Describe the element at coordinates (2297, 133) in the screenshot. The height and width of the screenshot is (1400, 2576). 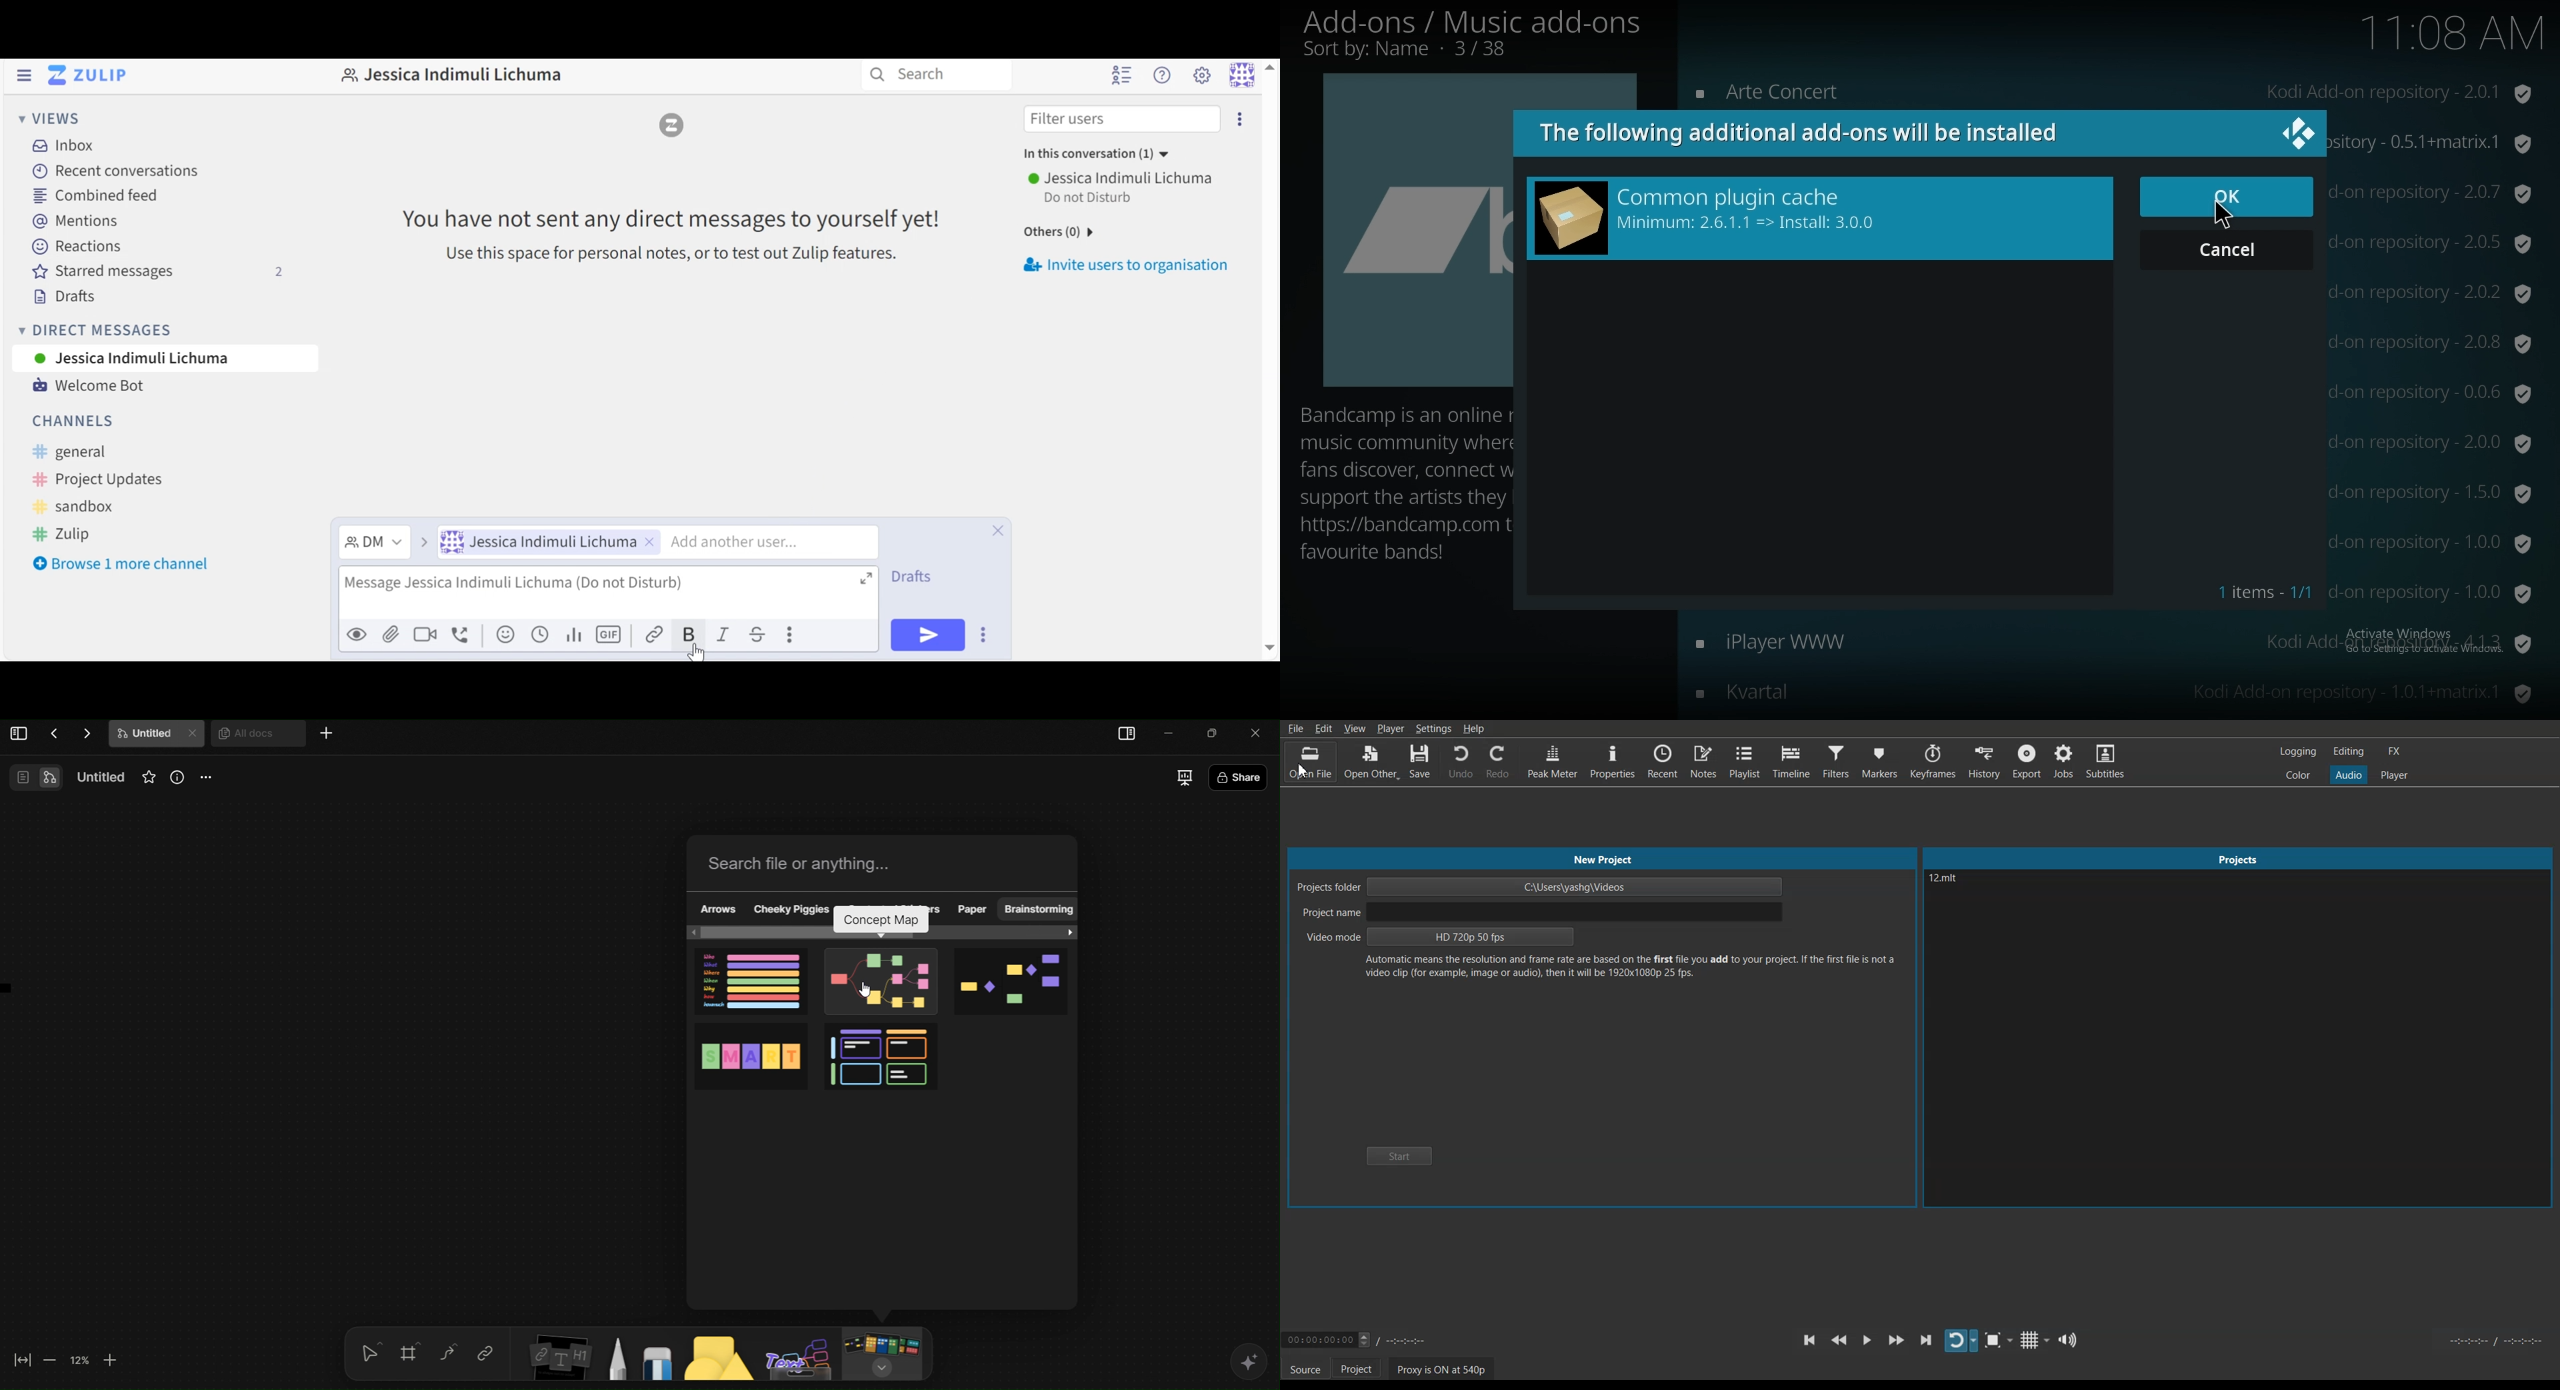
I see `close` at that location.